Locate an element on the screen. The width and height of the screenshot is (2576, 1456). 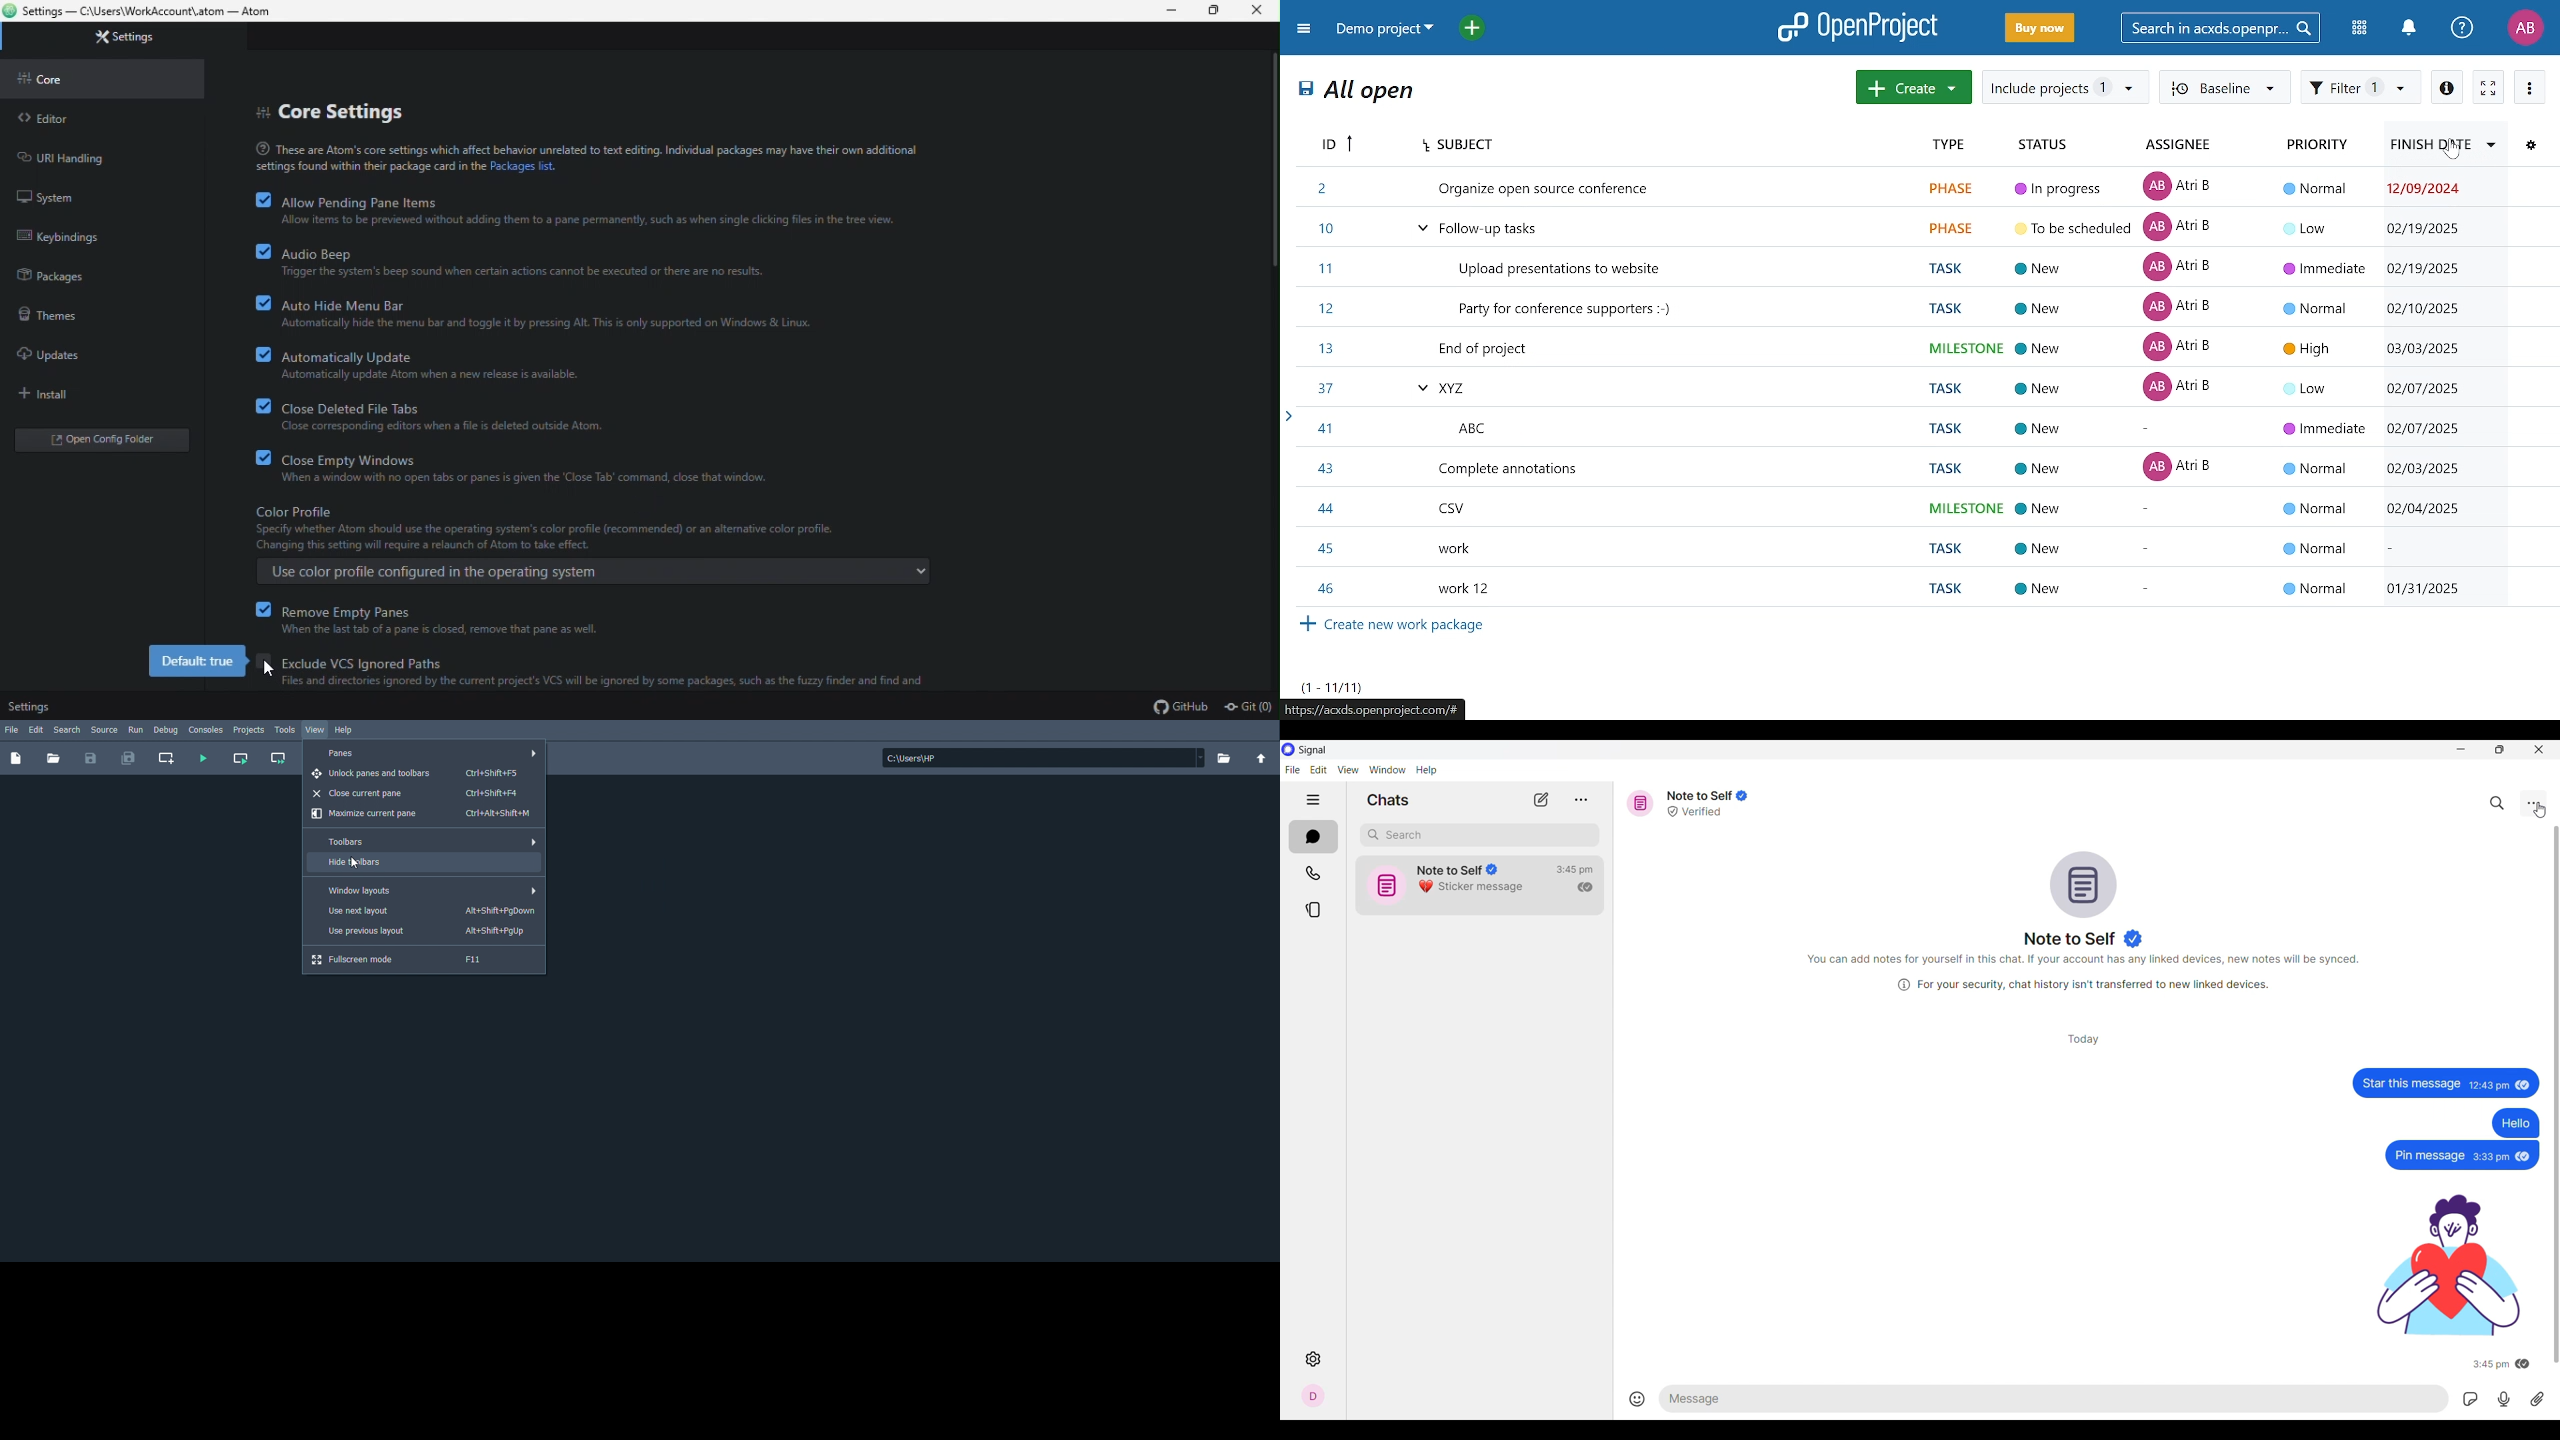
Open file is located at coordinates (53, 759).